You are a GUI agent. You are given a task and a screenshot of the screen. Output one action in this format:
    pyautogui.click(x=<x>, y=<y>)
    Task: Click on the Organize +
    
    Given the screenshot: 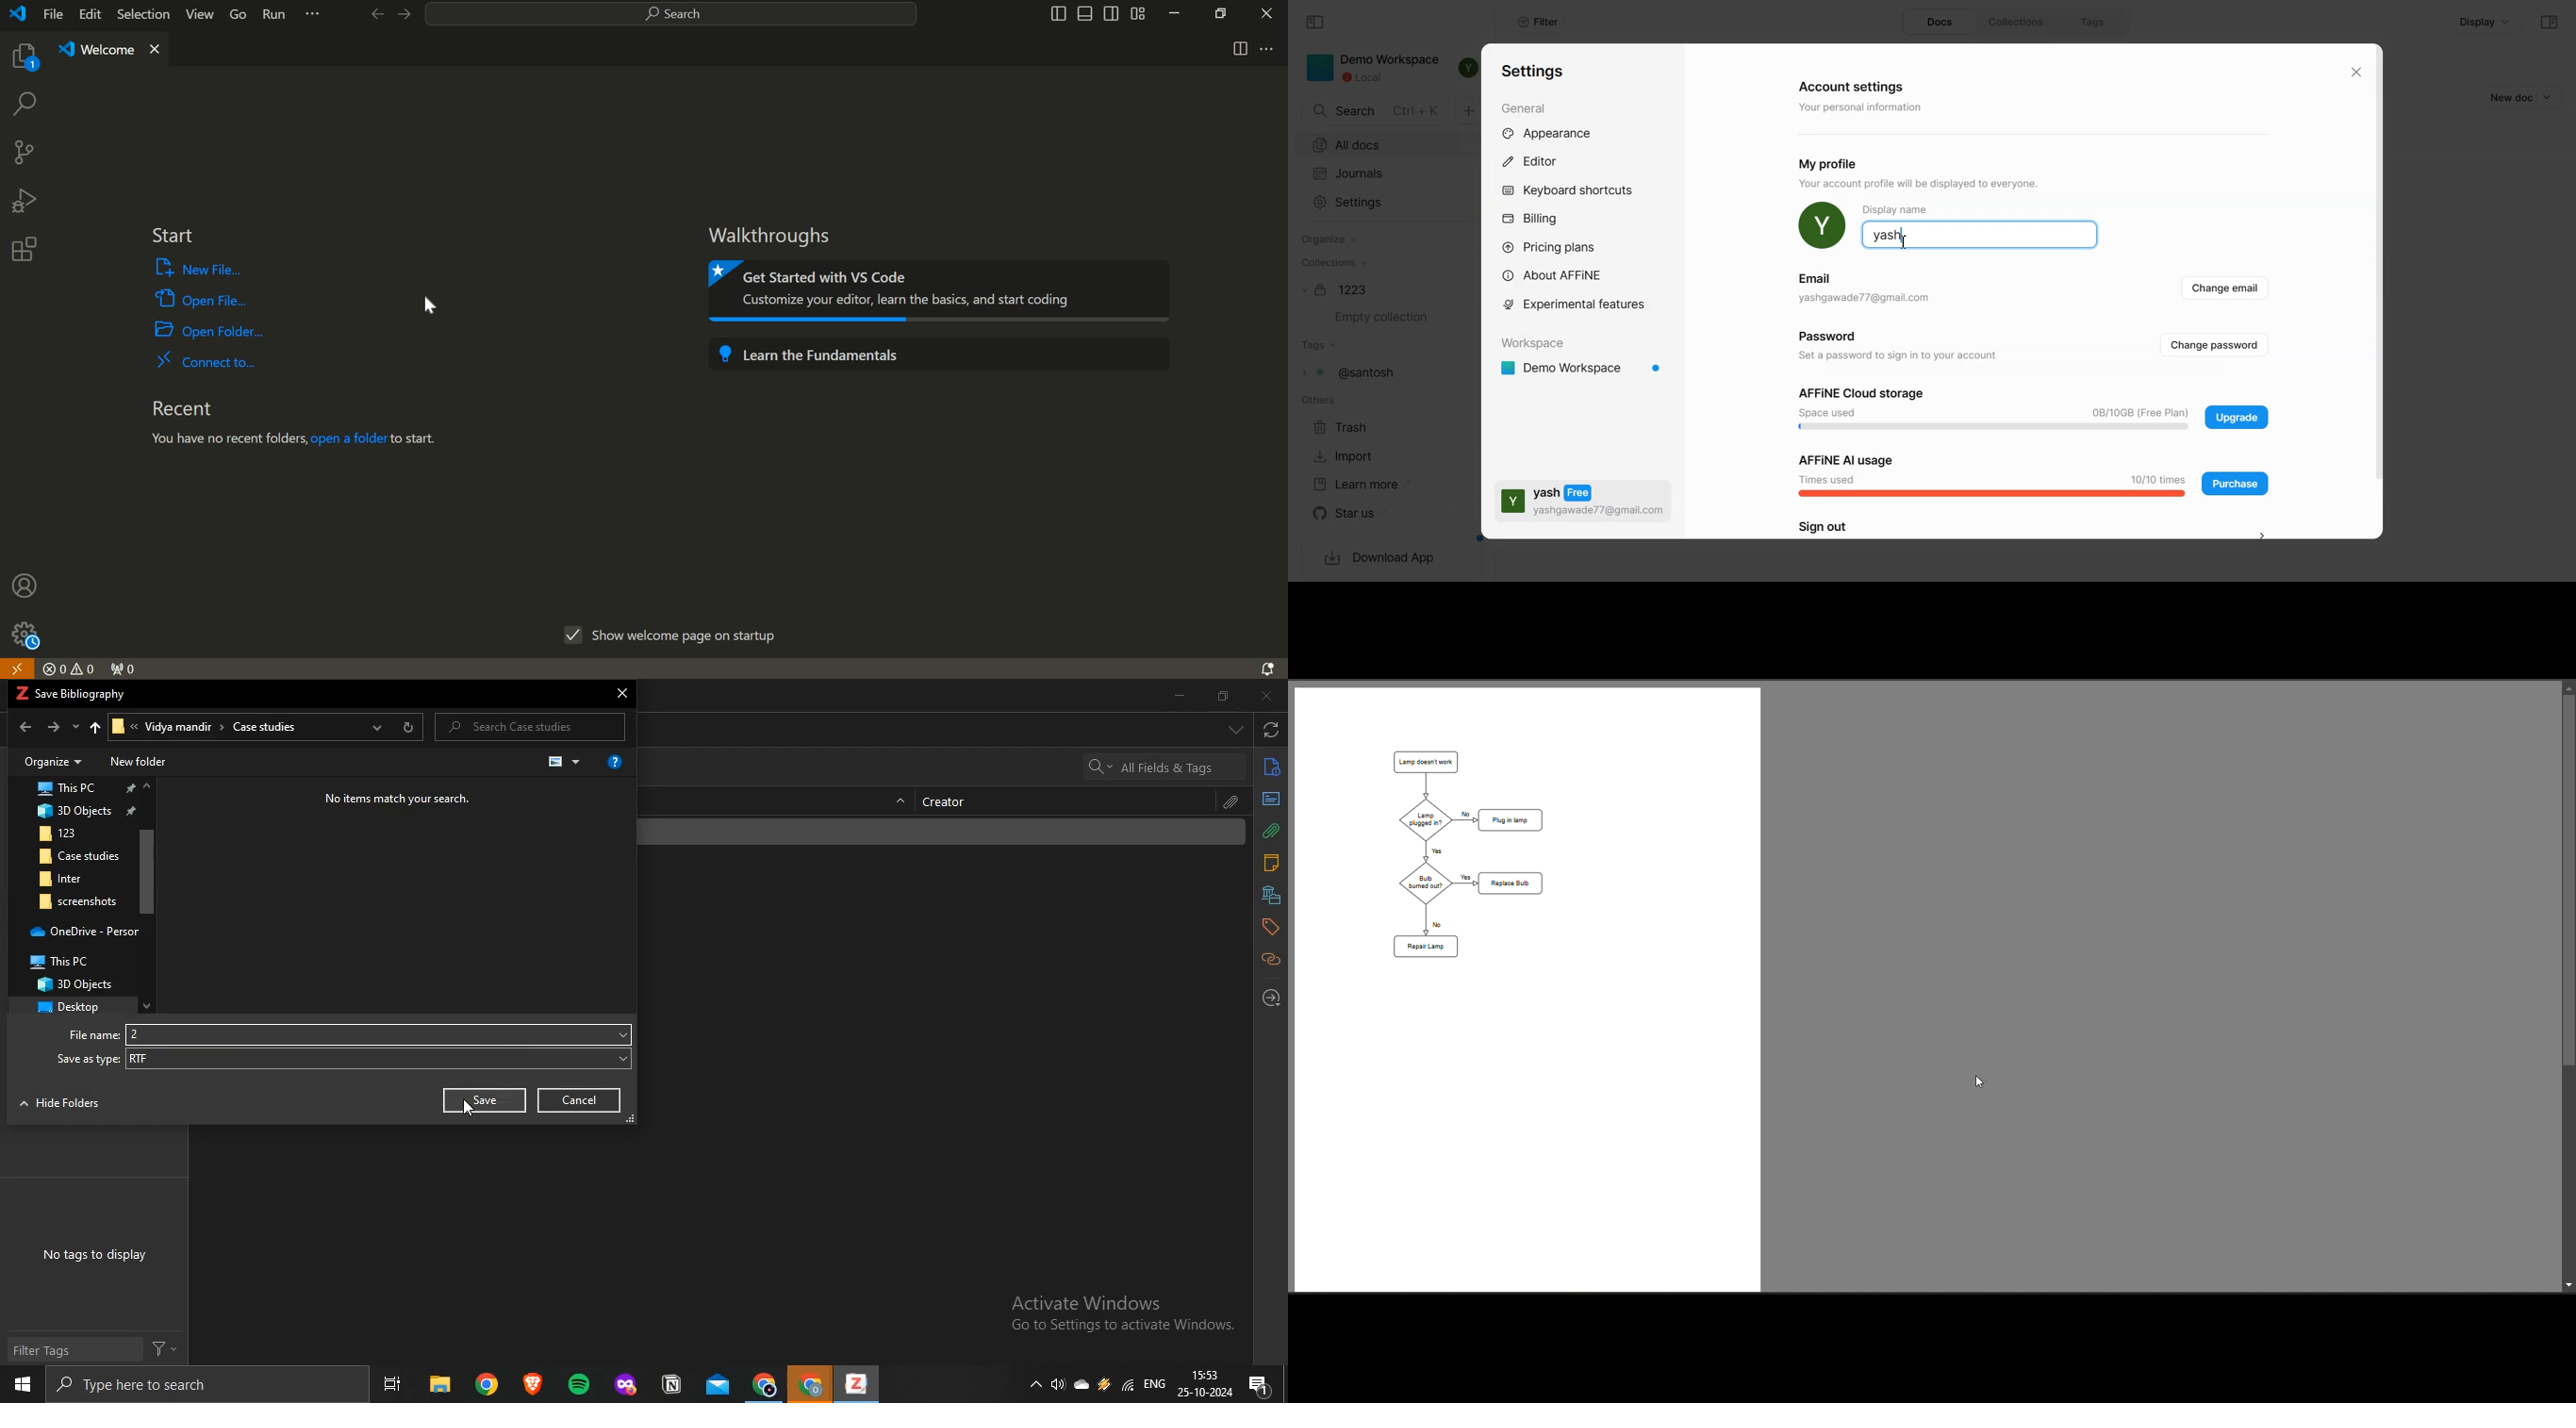 What is the action you would take?
    pyautogui.click(x=54, y=761)
    